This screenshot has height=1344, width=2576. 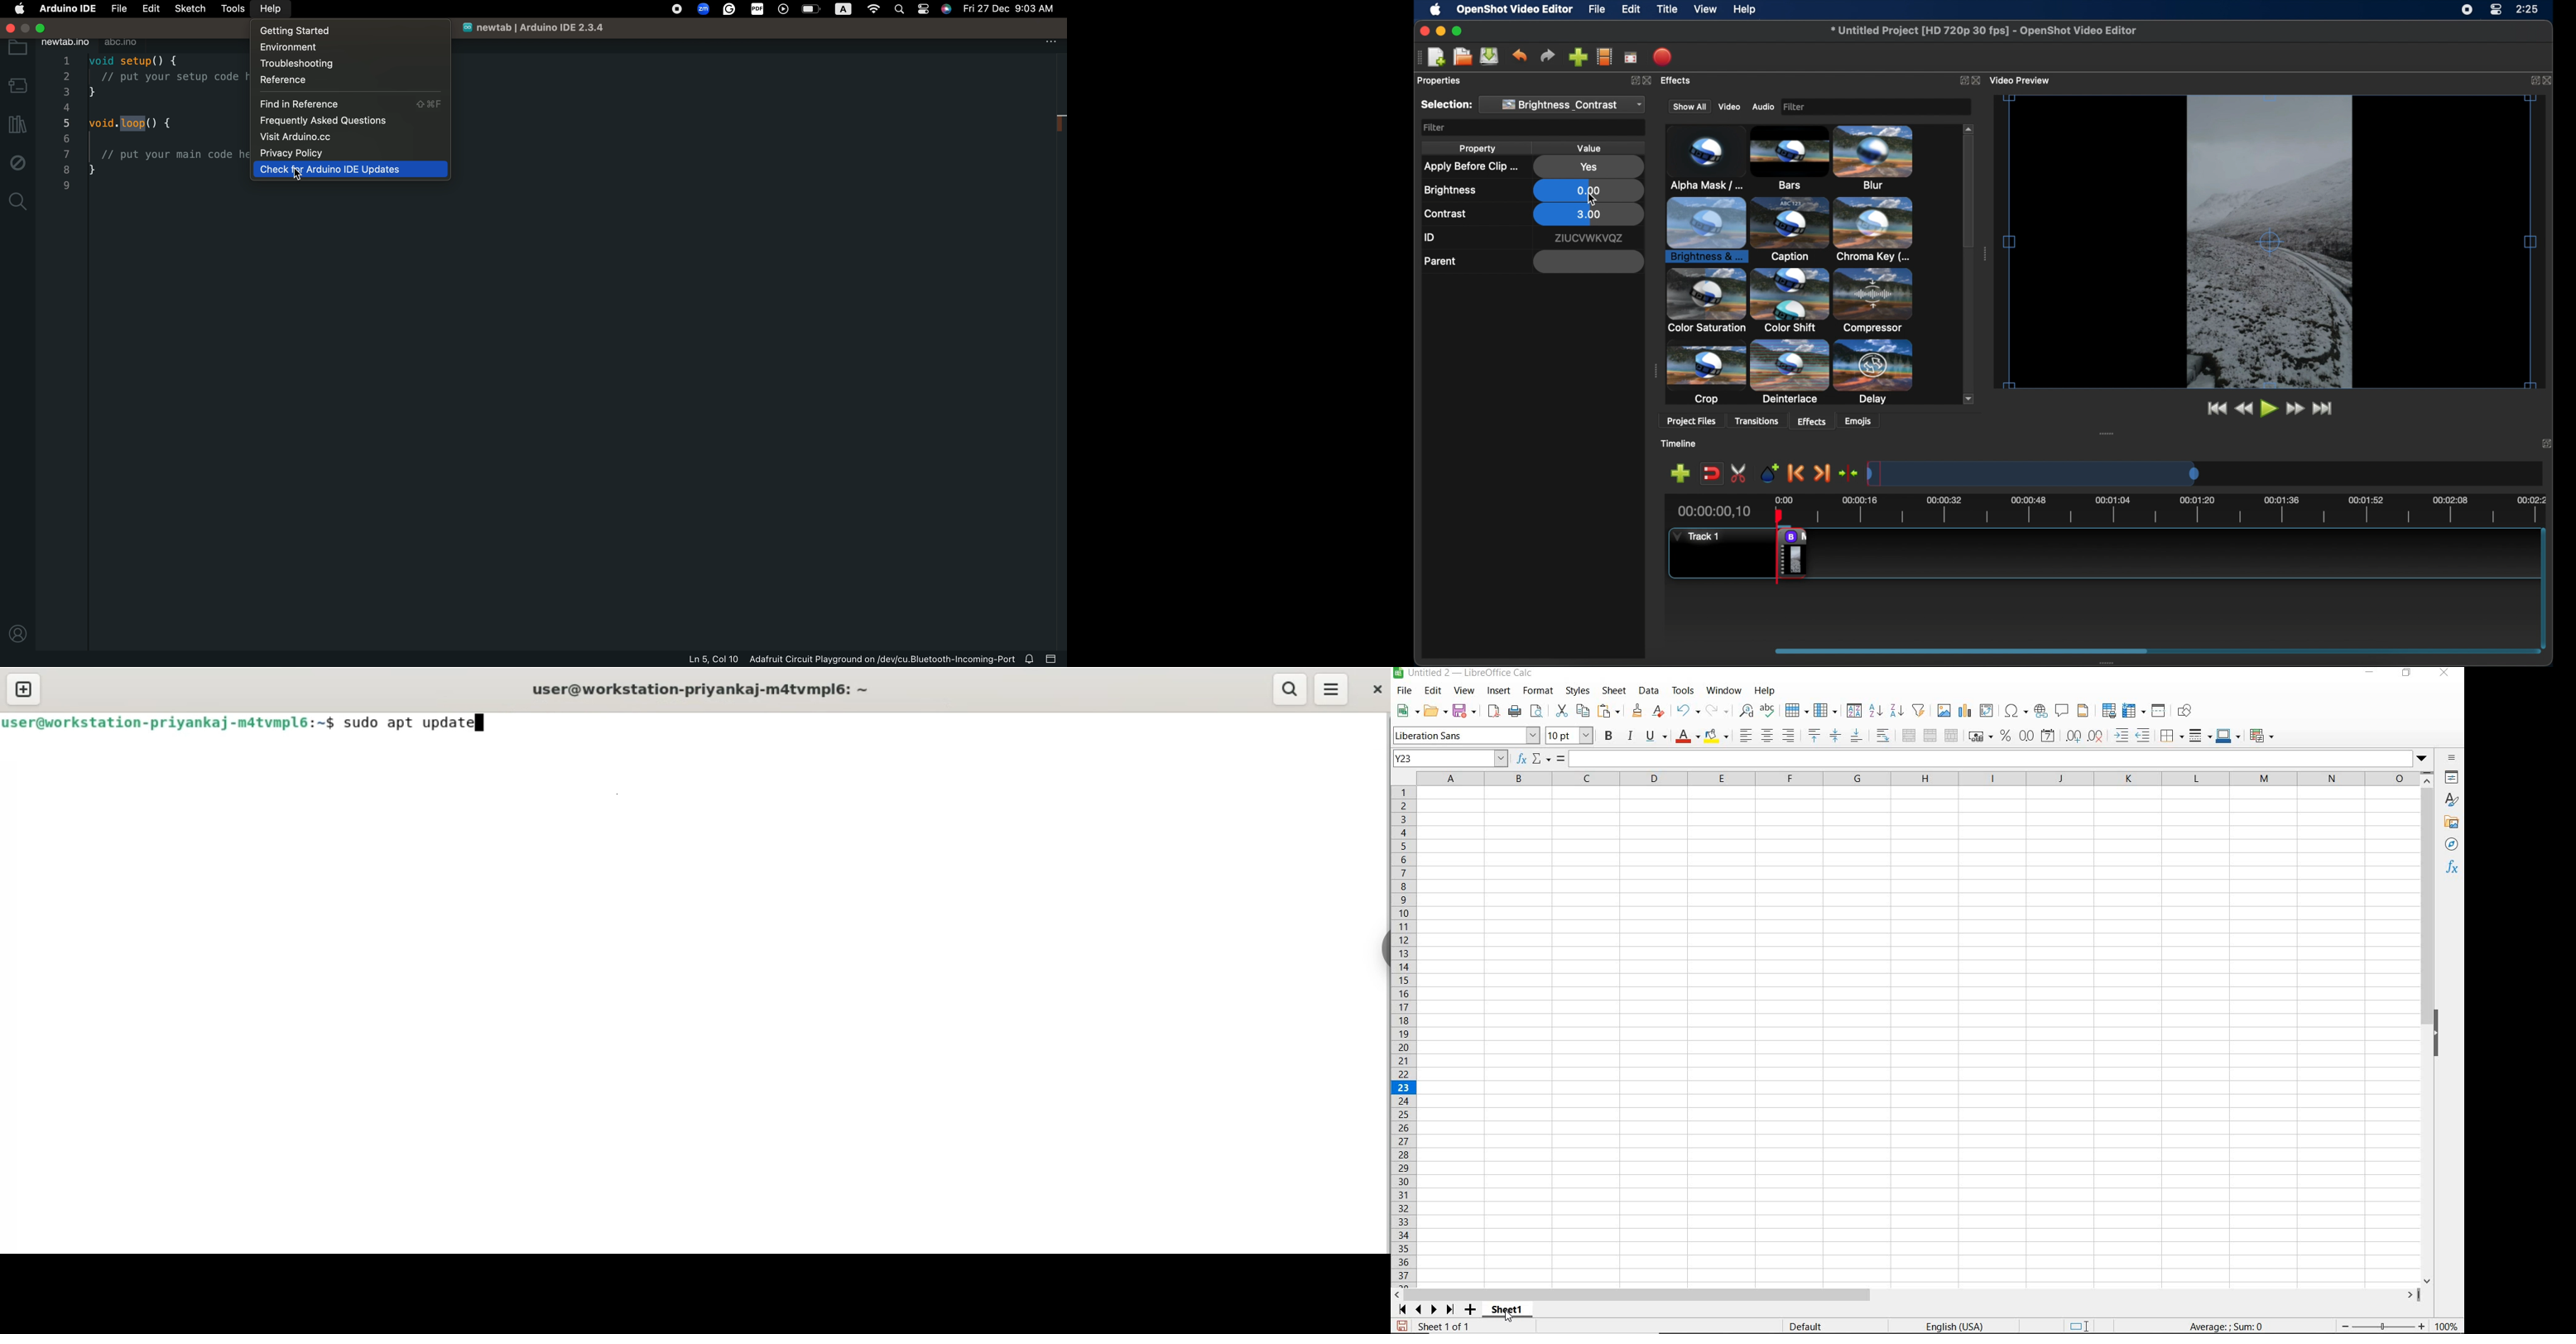 What do you see at coordinates (1688, 107) in the screenshot?
I see `show all` at bounding box center [1688, 107].